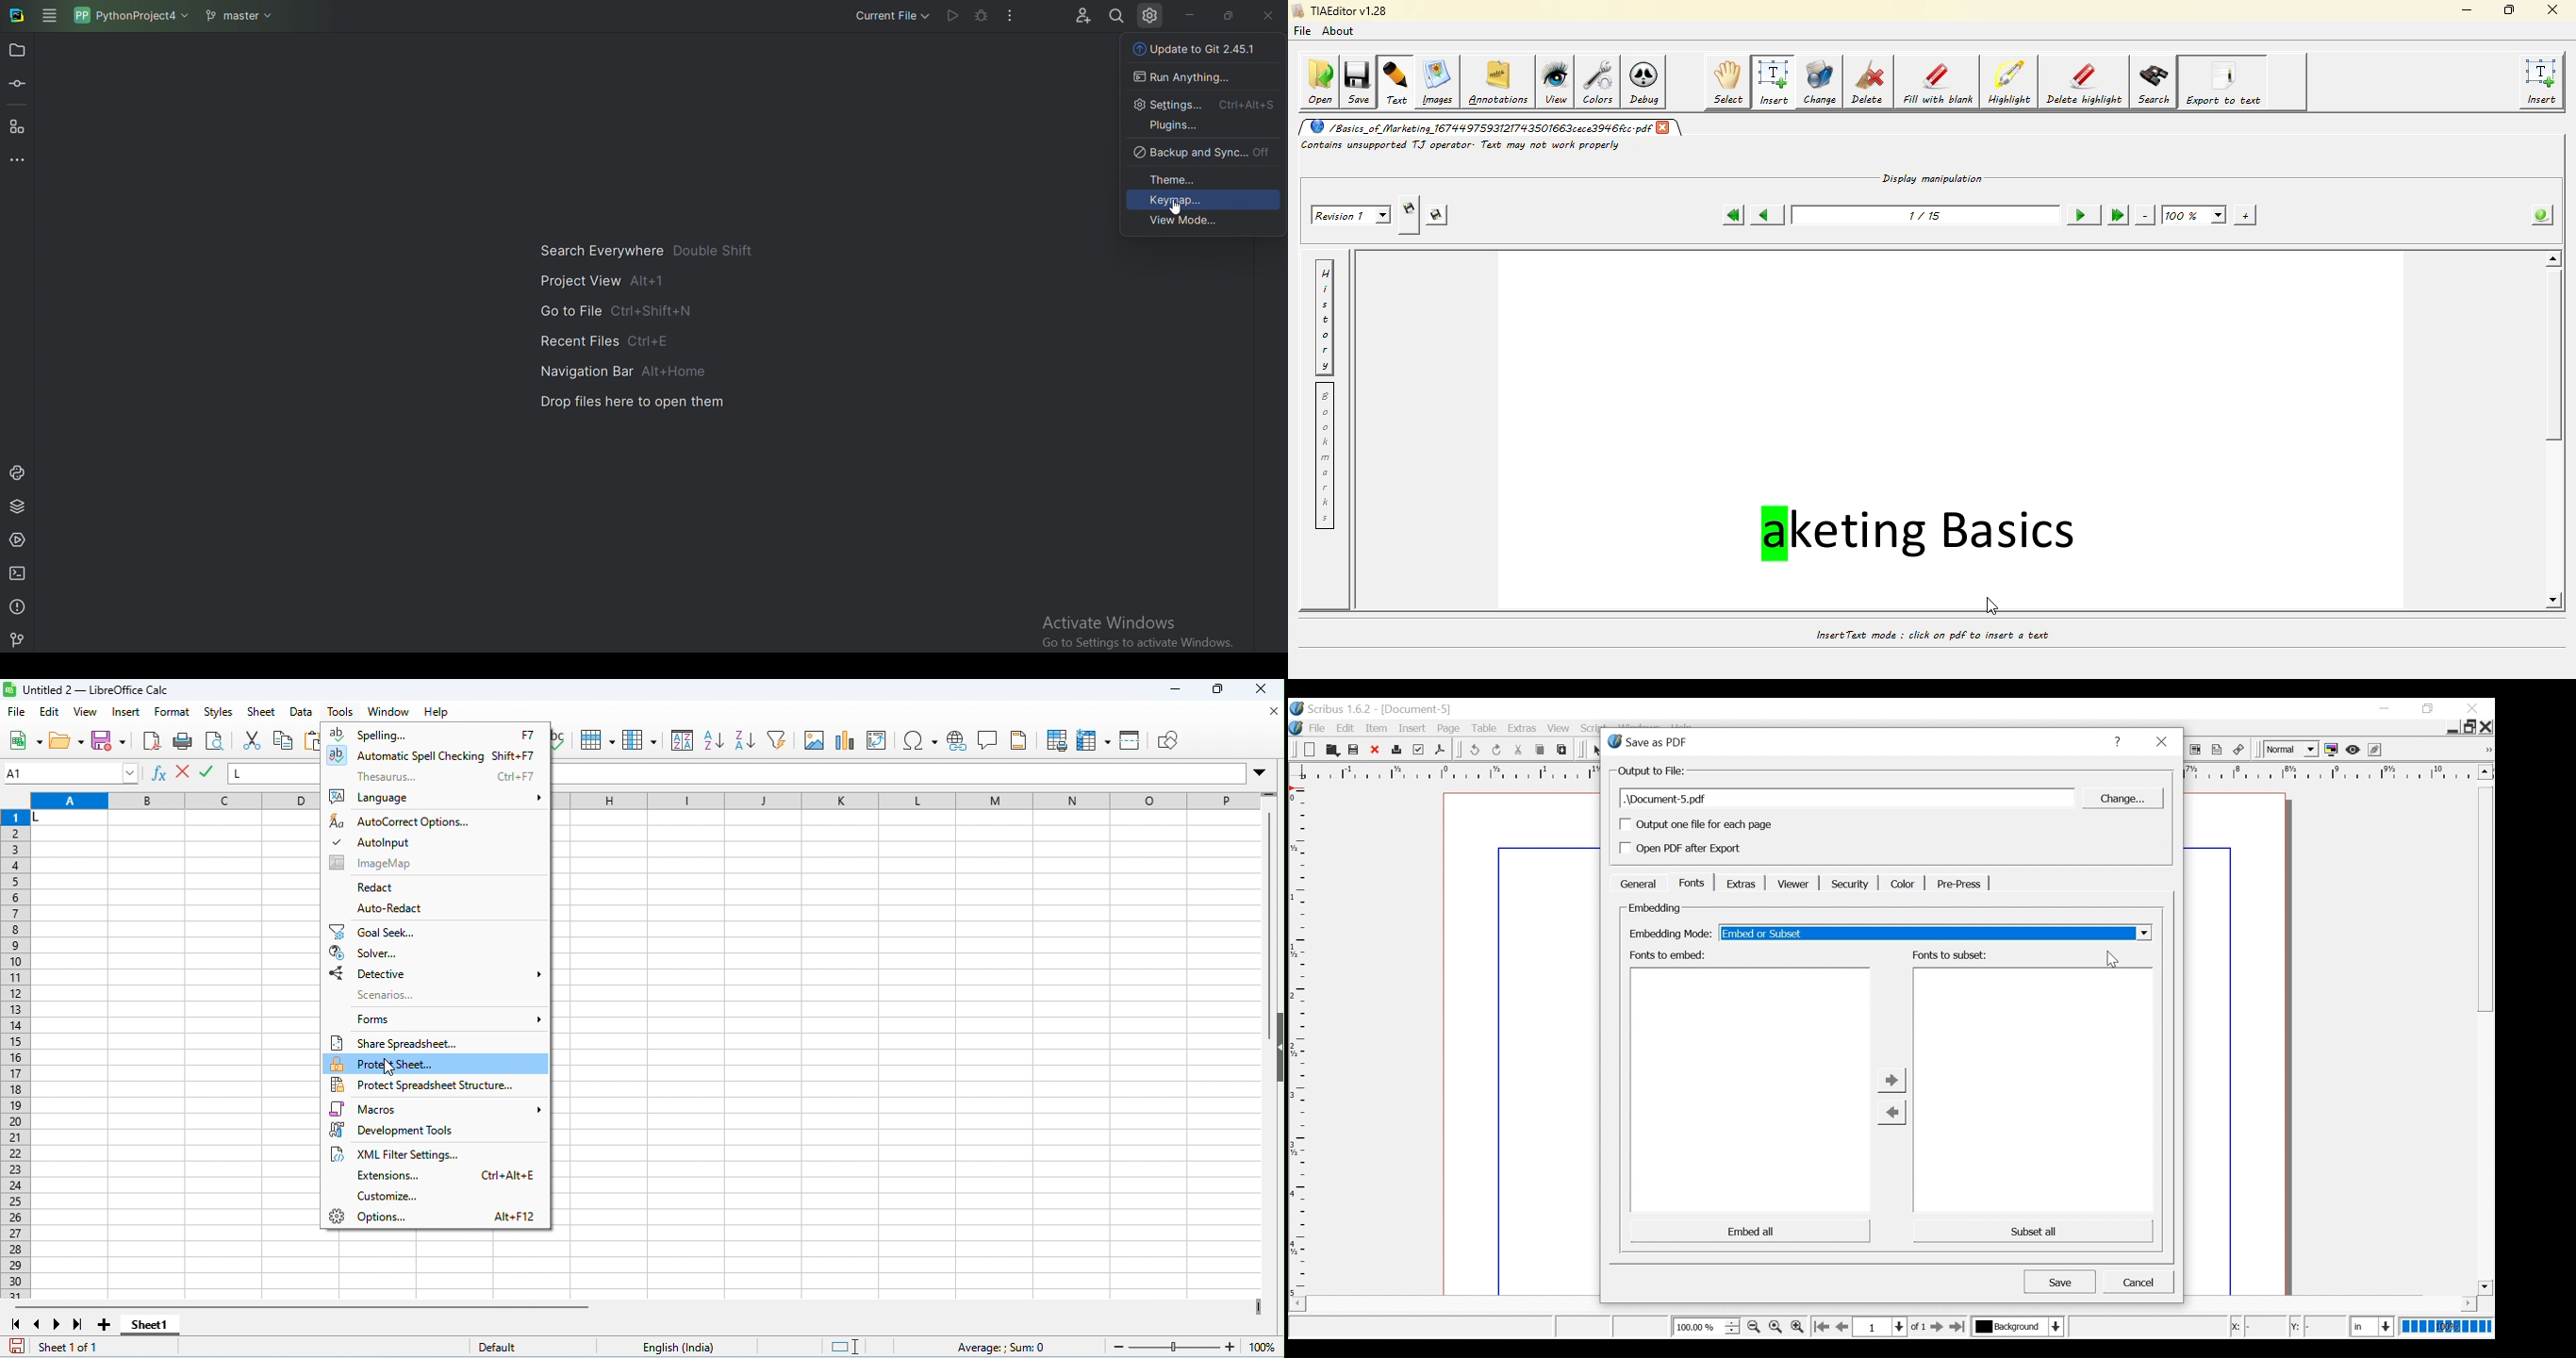 The width and height of the screenshot is (2576, 1372). Describe the element at coordinates (921, 740) in the screenshot. I see `insert special characters` at that location.